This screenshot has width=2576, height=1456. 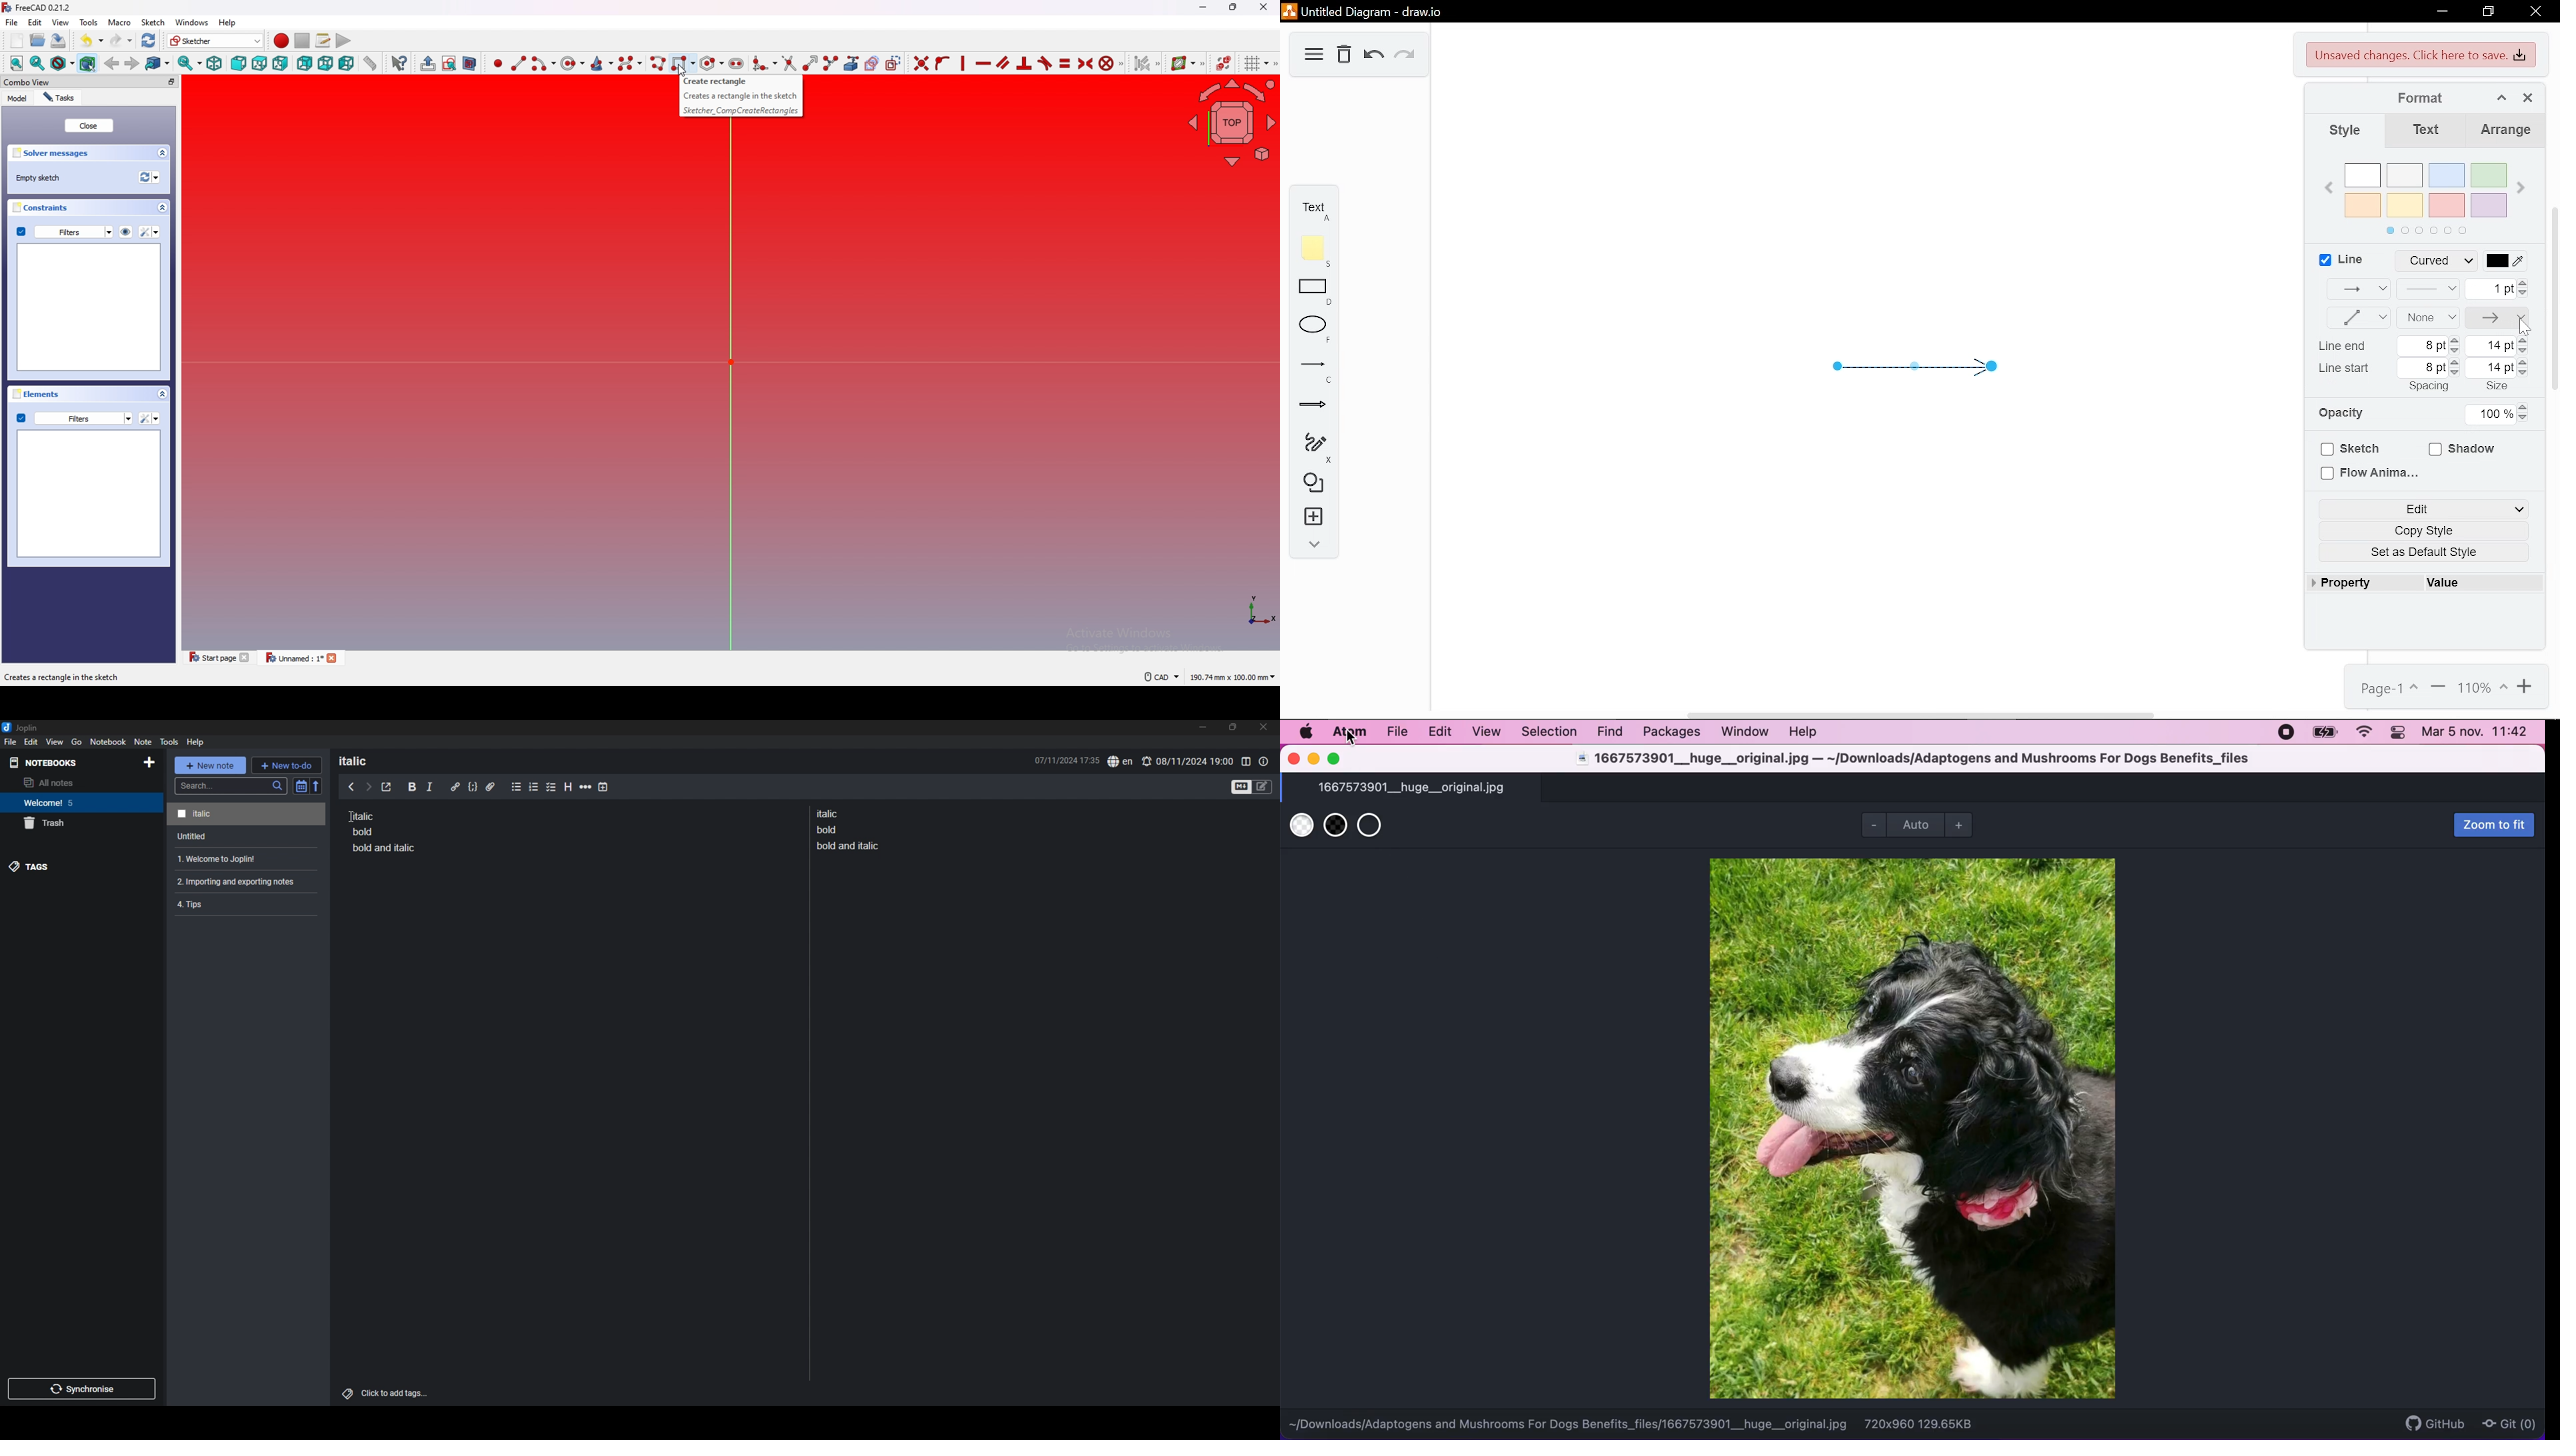 What do you see at coordinates (89, 22) in the screenshot?
I see `tools` at bounding box center [89, 22].